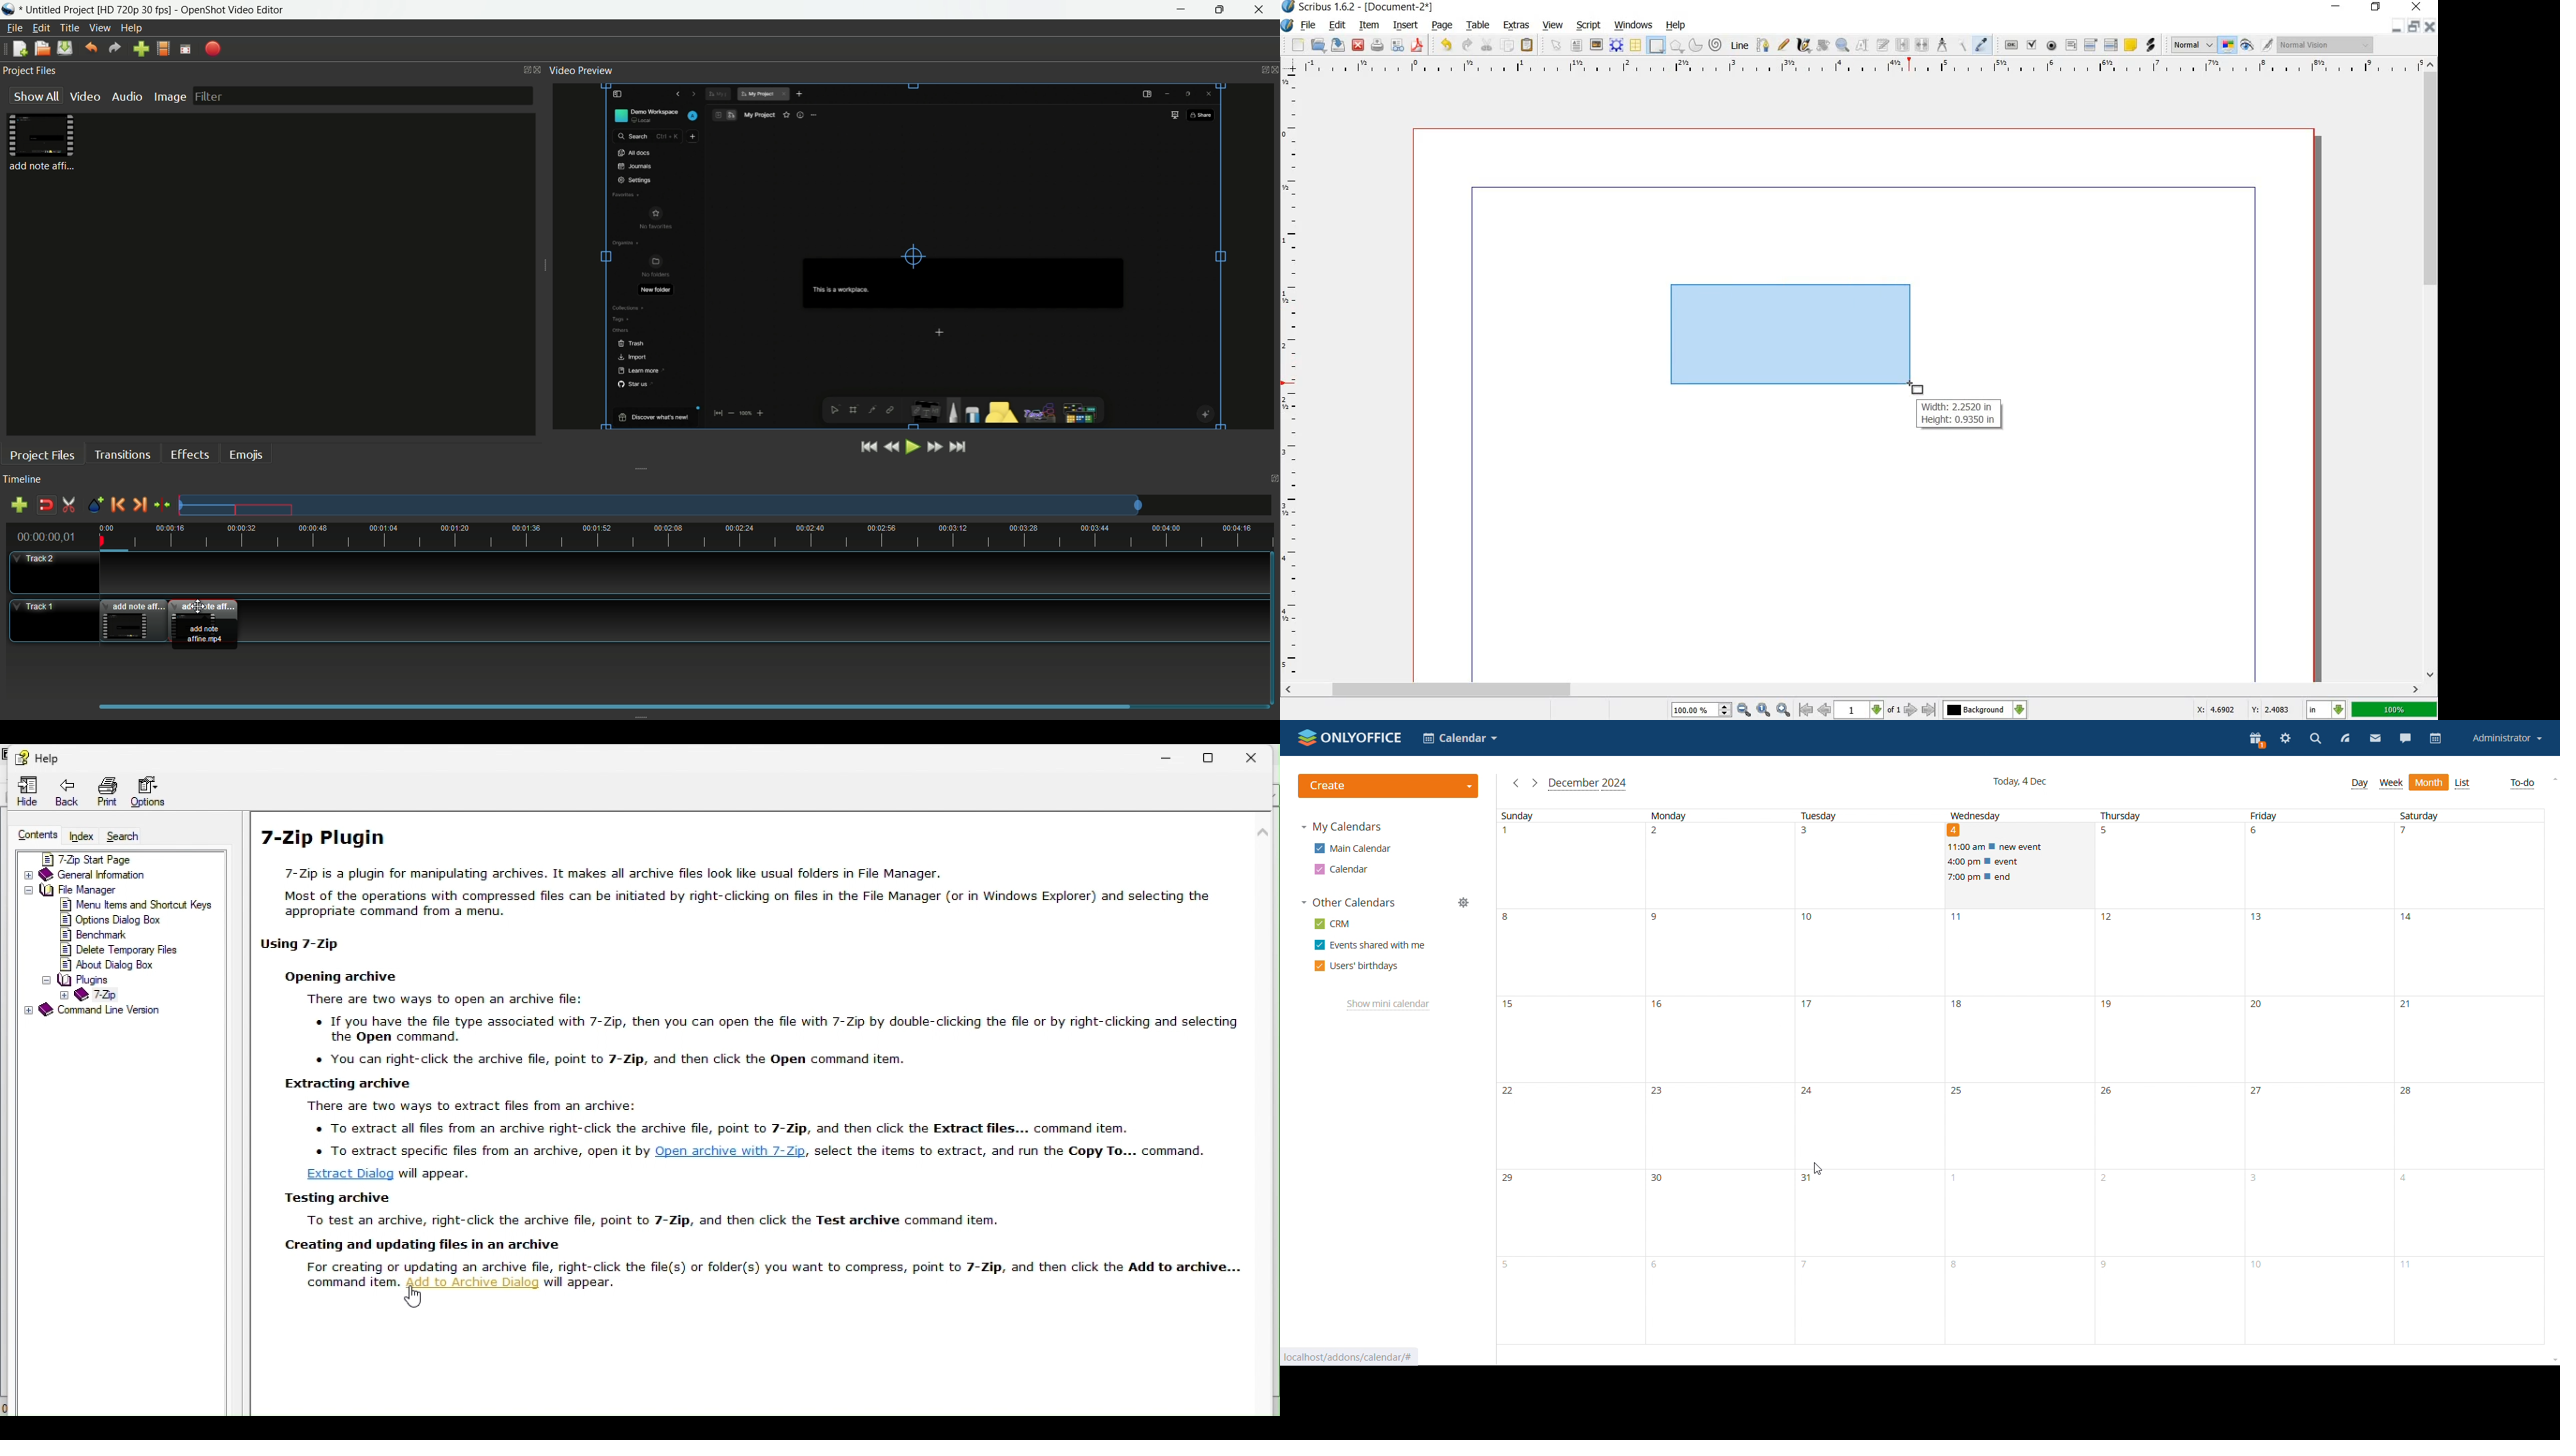 This screenshot has width=2576, height=1456. What do you see at coordinates (2325, 710) in the screenshot?
I see `select current unit` at bounding box center [2325, 710].